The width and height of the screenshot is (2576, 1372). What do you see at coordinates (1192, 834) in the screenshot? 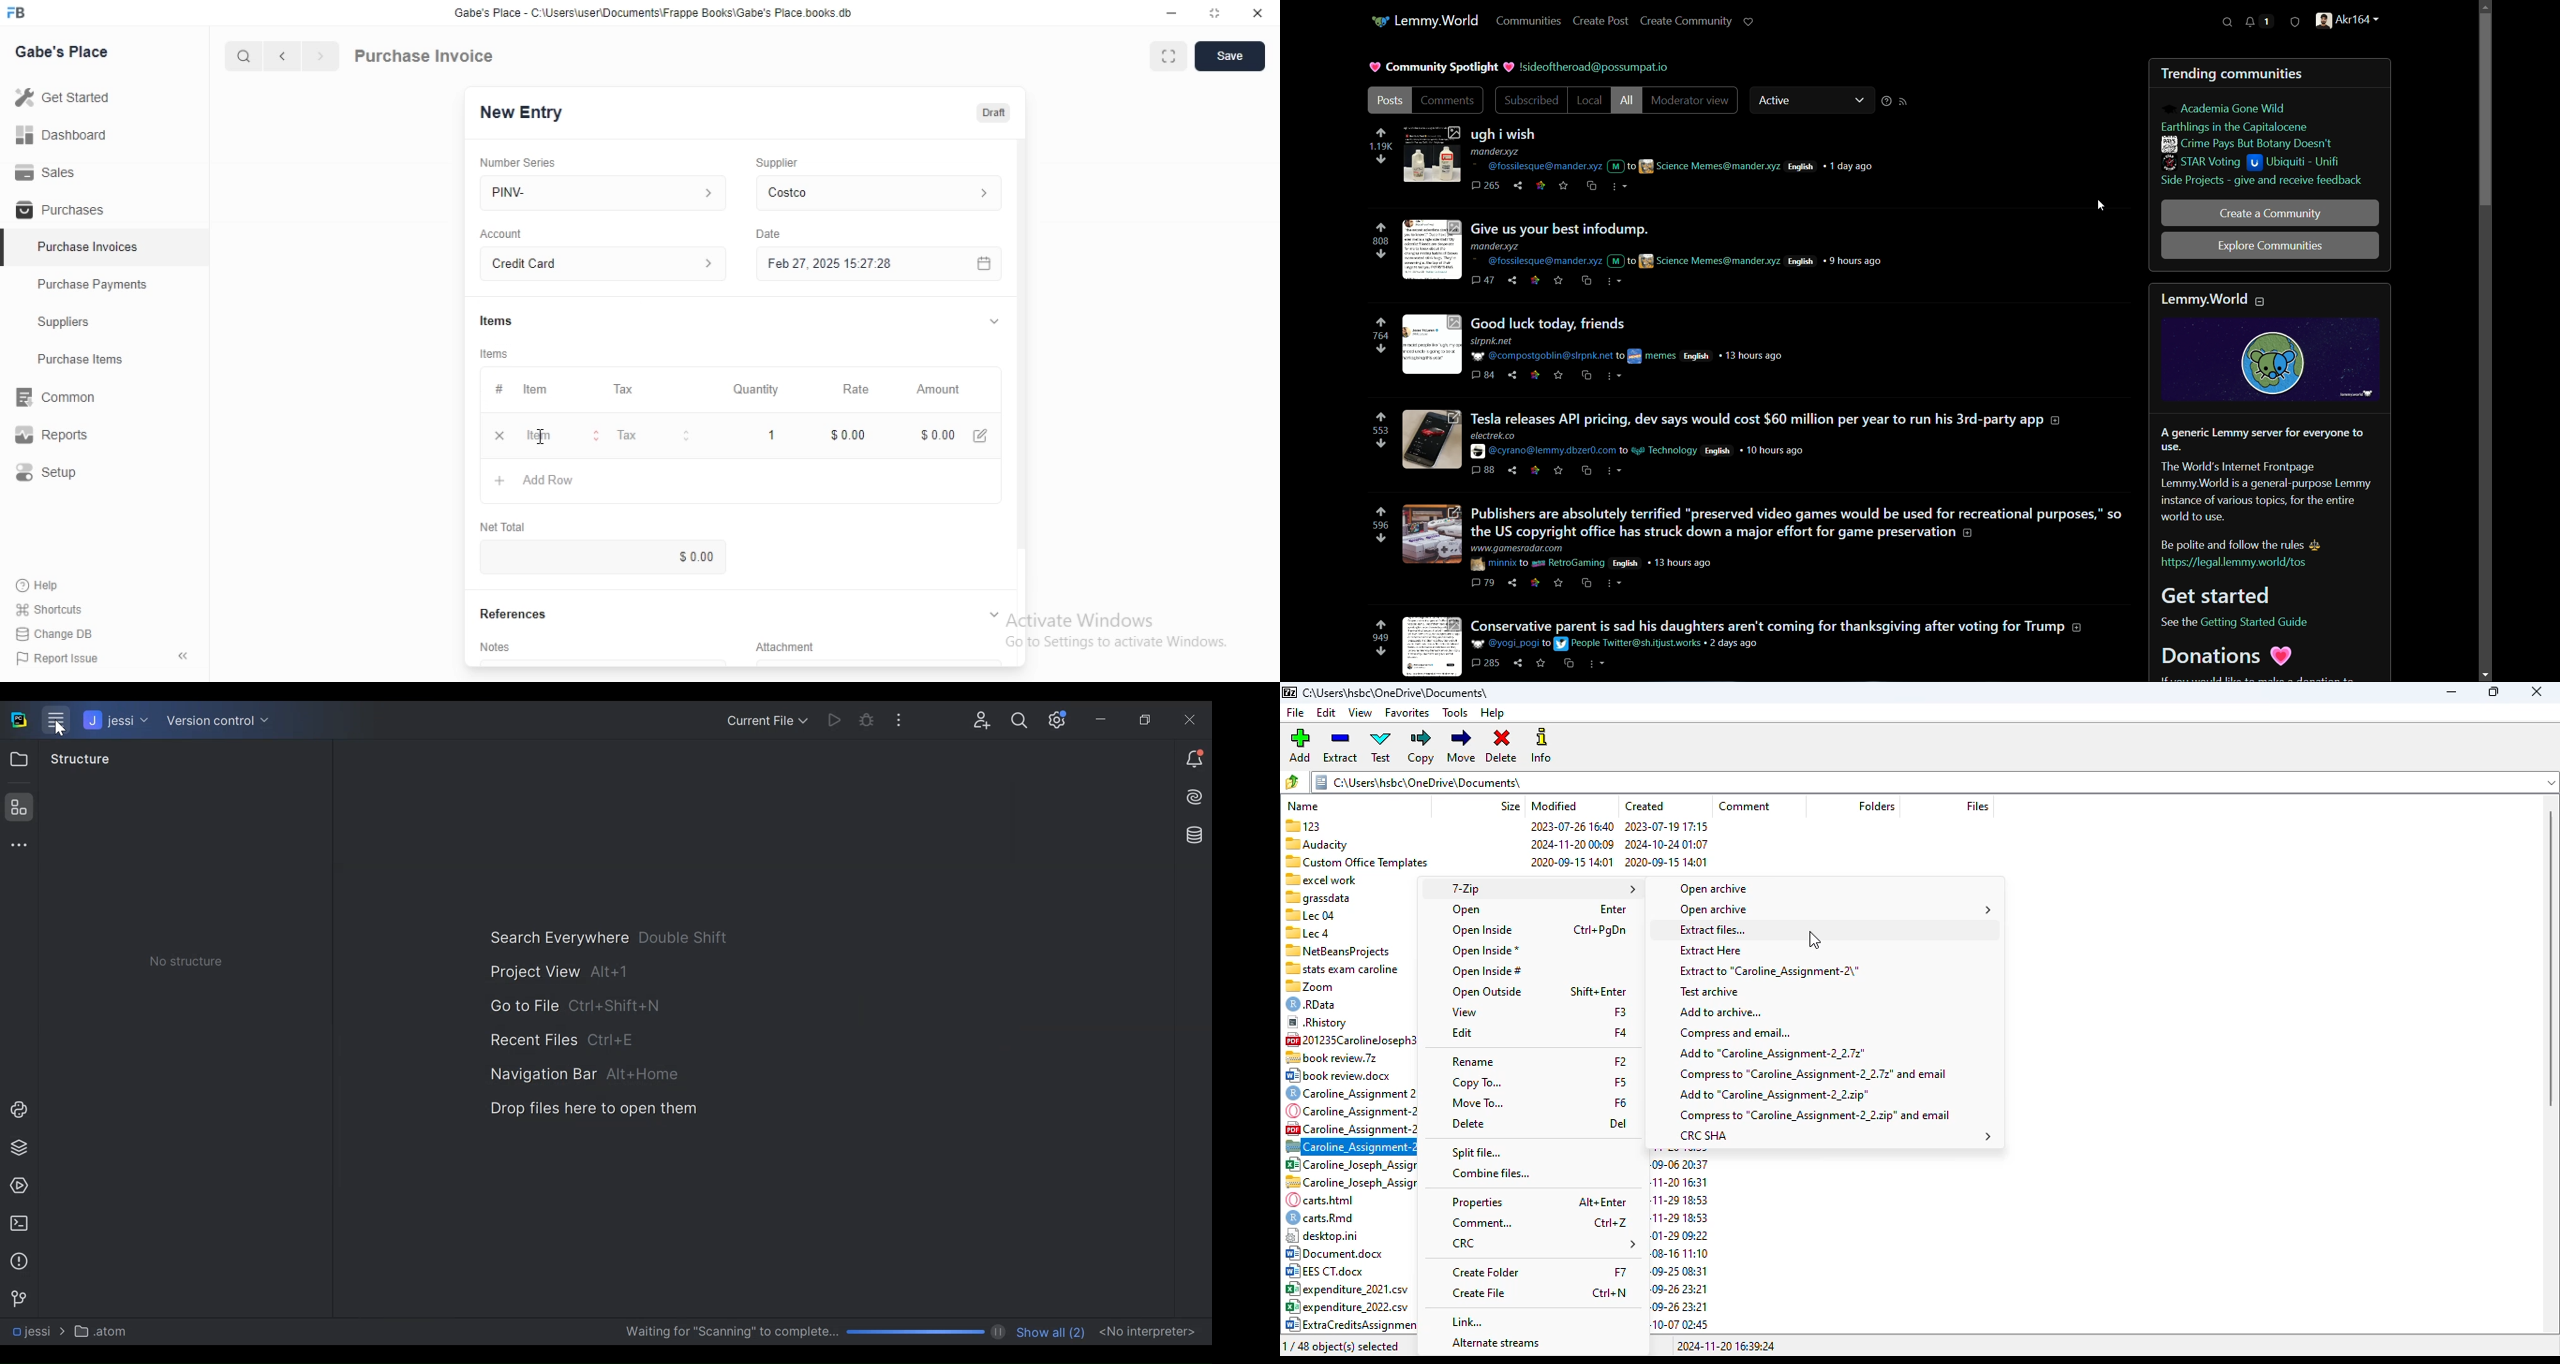
I see `Database` at bounding box center [1192, 834].